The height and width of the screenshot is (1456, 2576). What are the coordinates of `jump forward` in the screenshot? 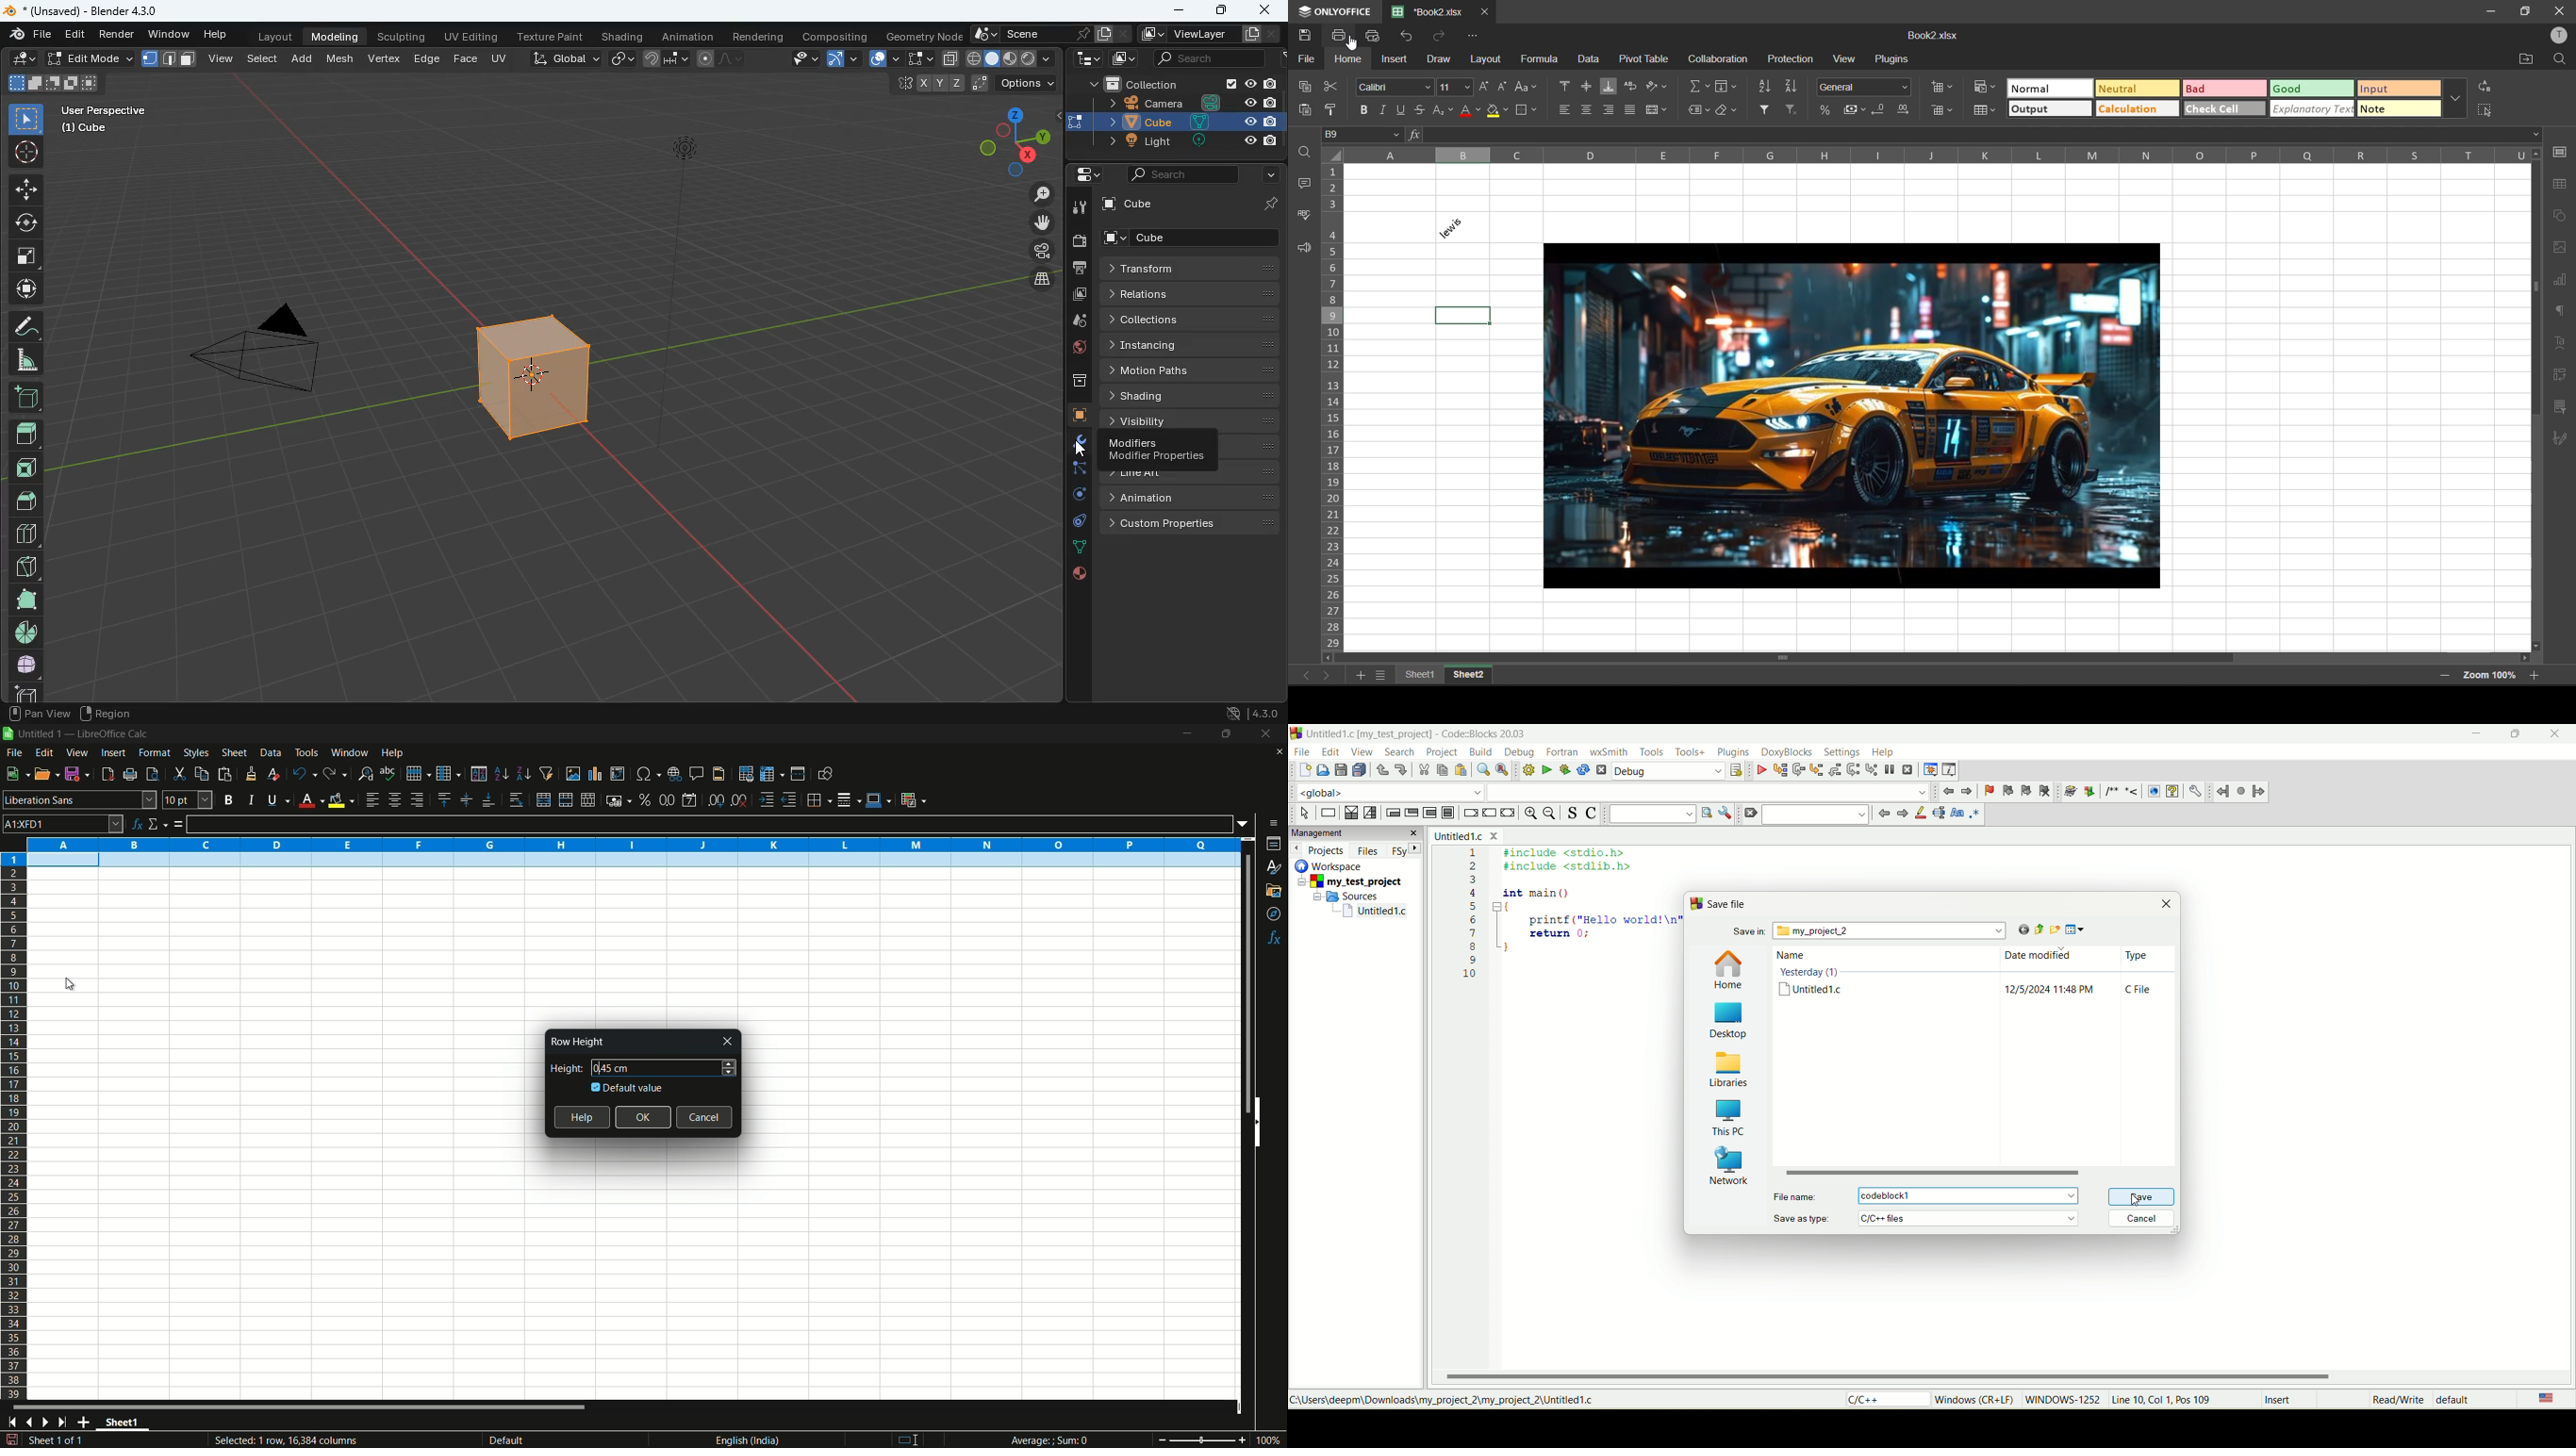 It's located at (1900, 815).